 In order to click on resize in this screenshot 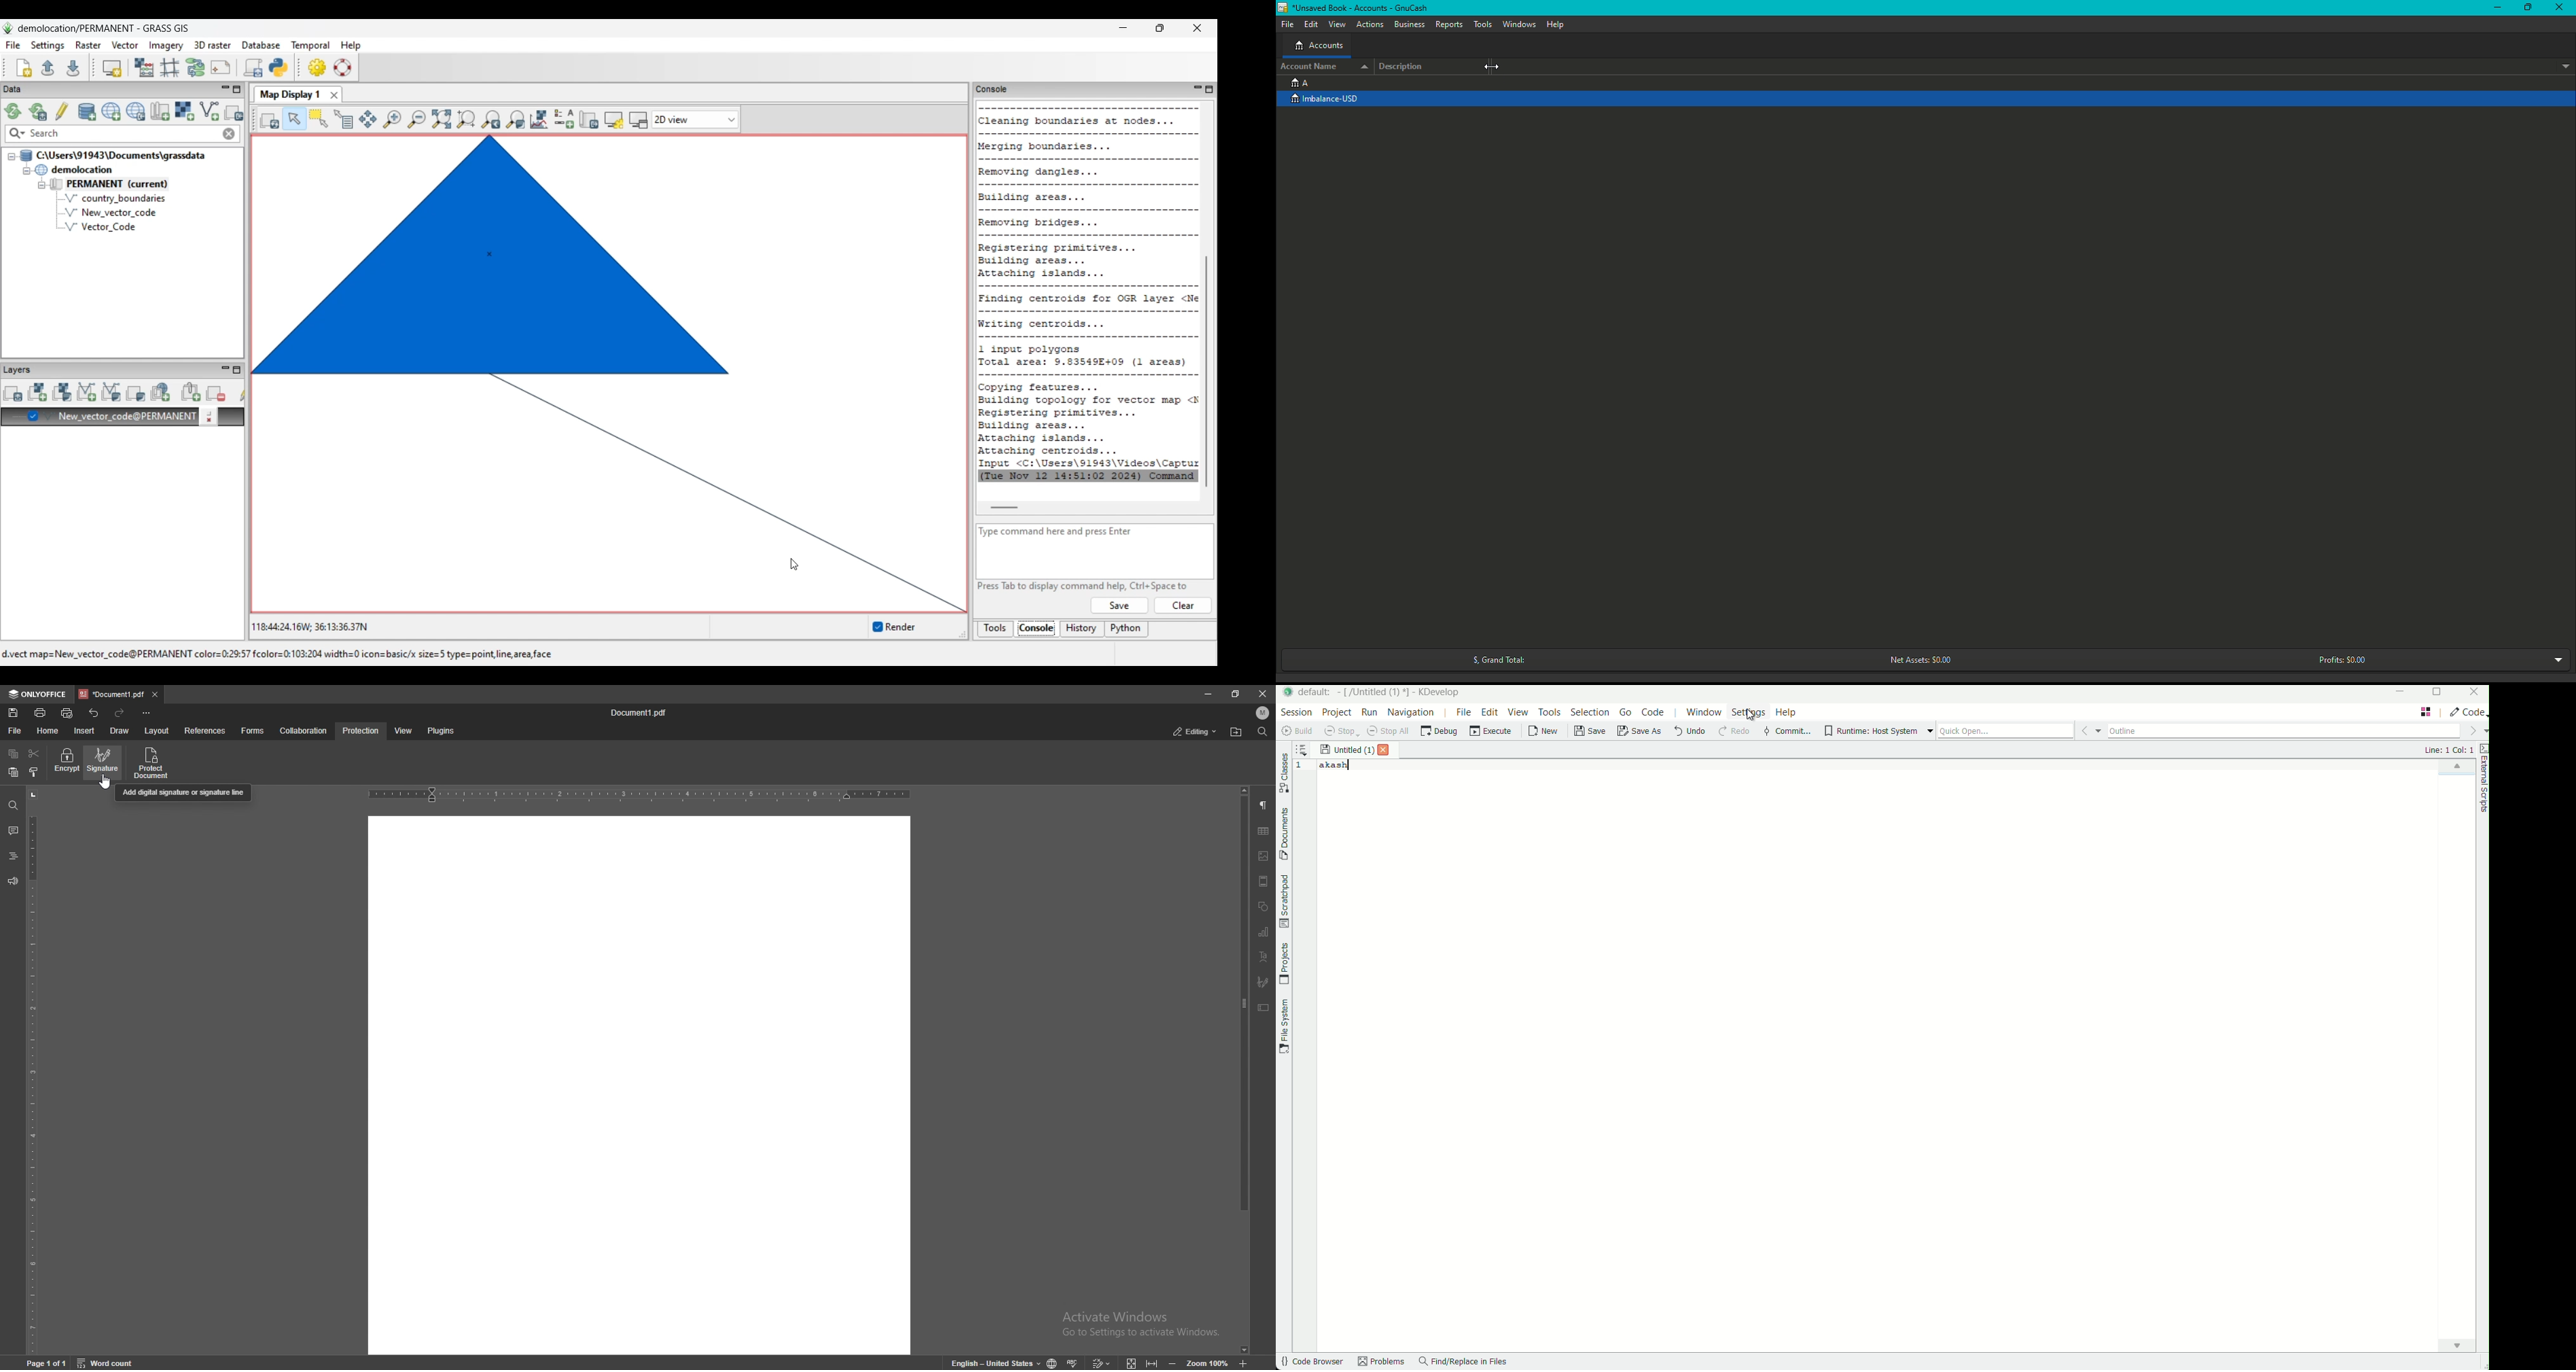, I will do `click(1237, 694)`.